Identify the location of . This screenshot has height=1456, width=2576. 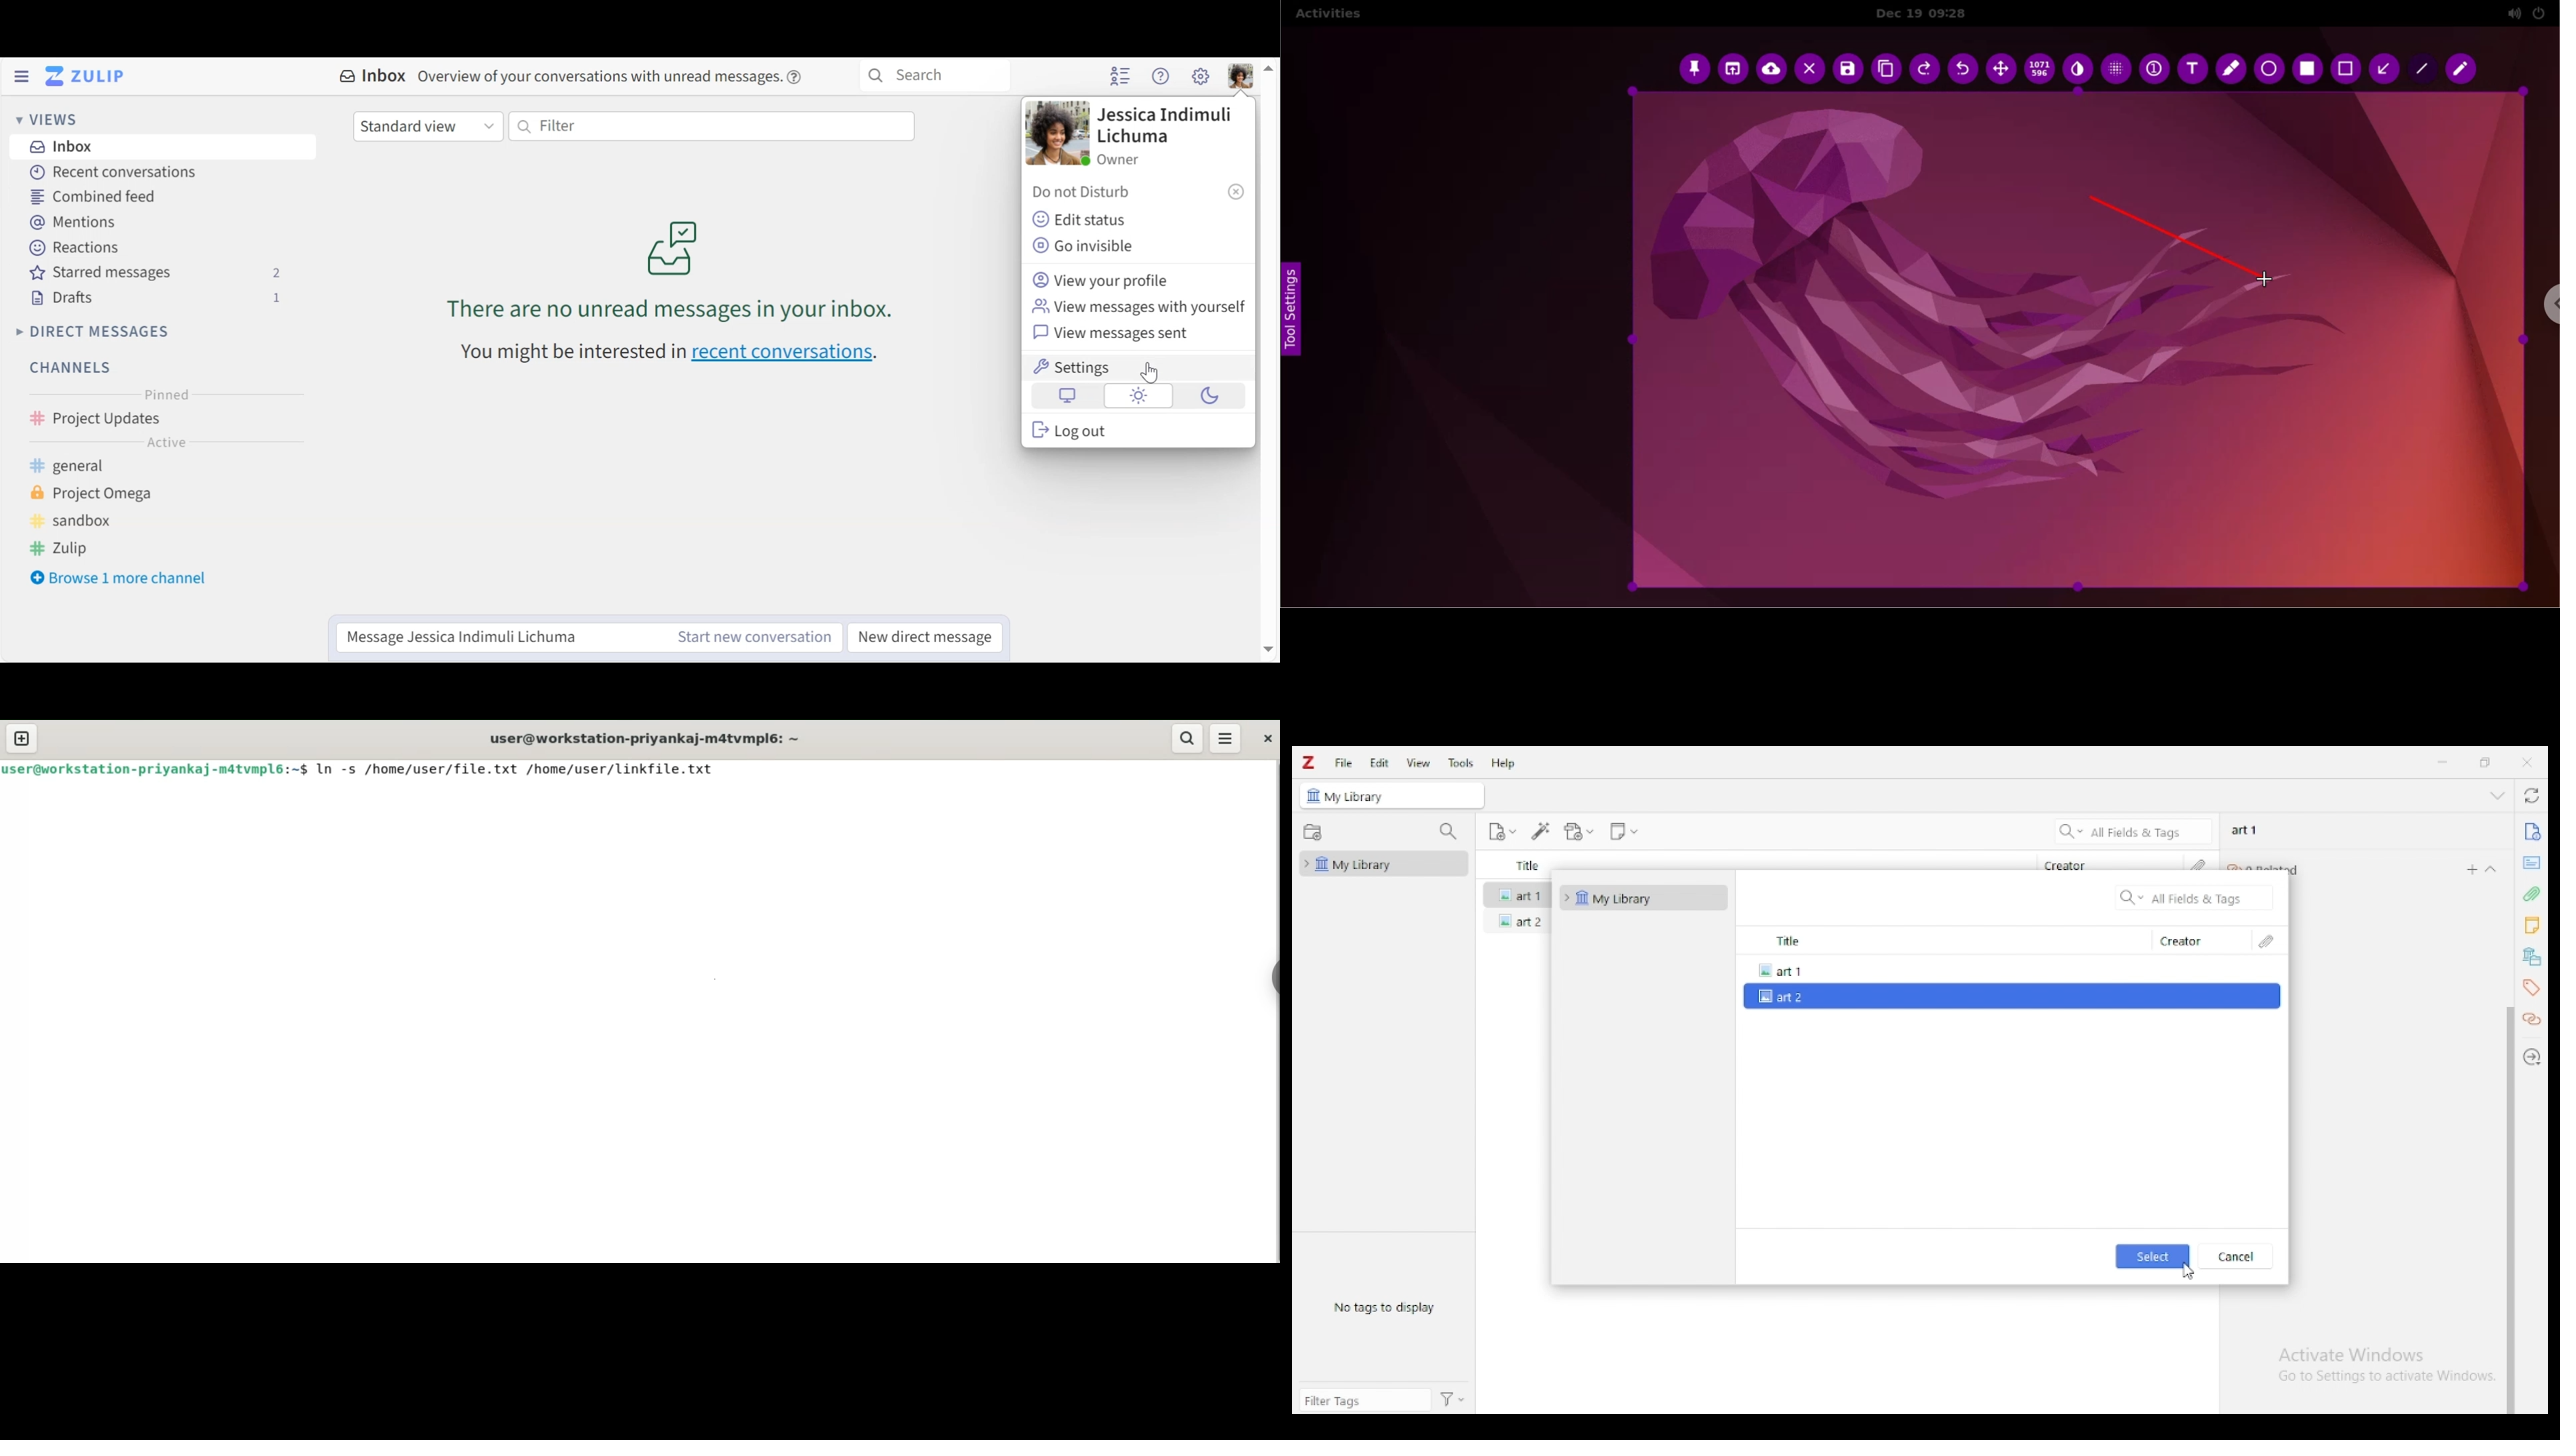
(1069, 396).